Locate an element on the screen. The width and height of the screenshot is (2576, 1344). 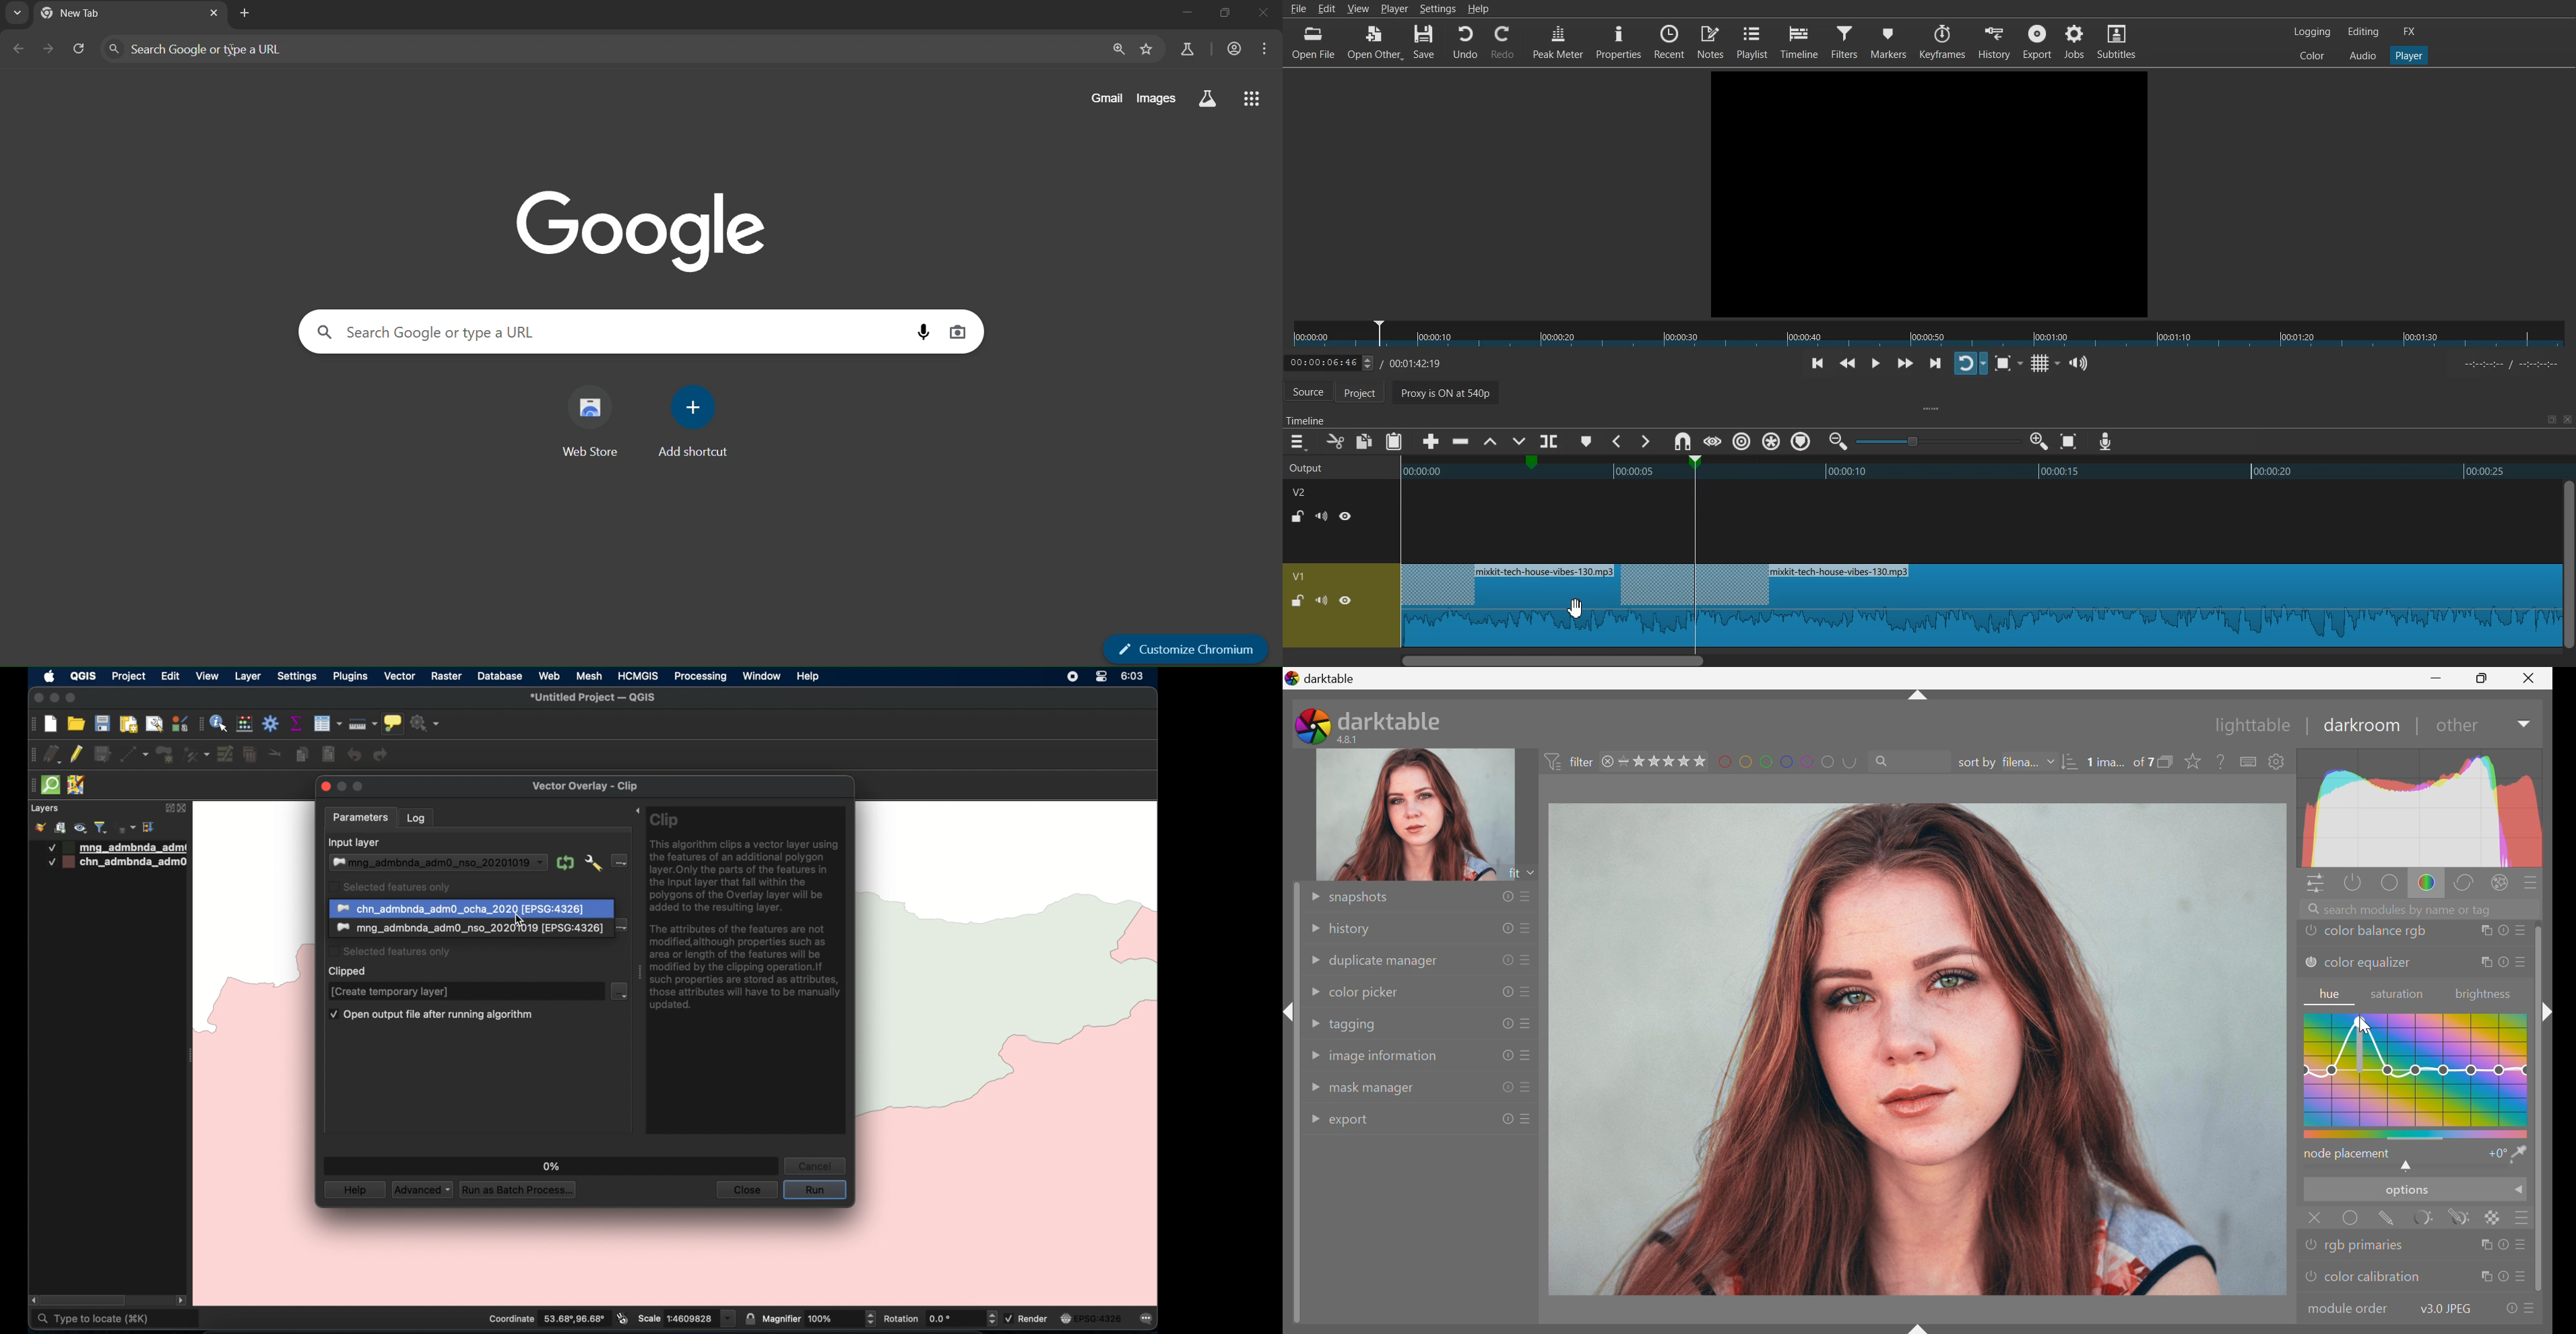
voice search is located at coordinates (919, 331).